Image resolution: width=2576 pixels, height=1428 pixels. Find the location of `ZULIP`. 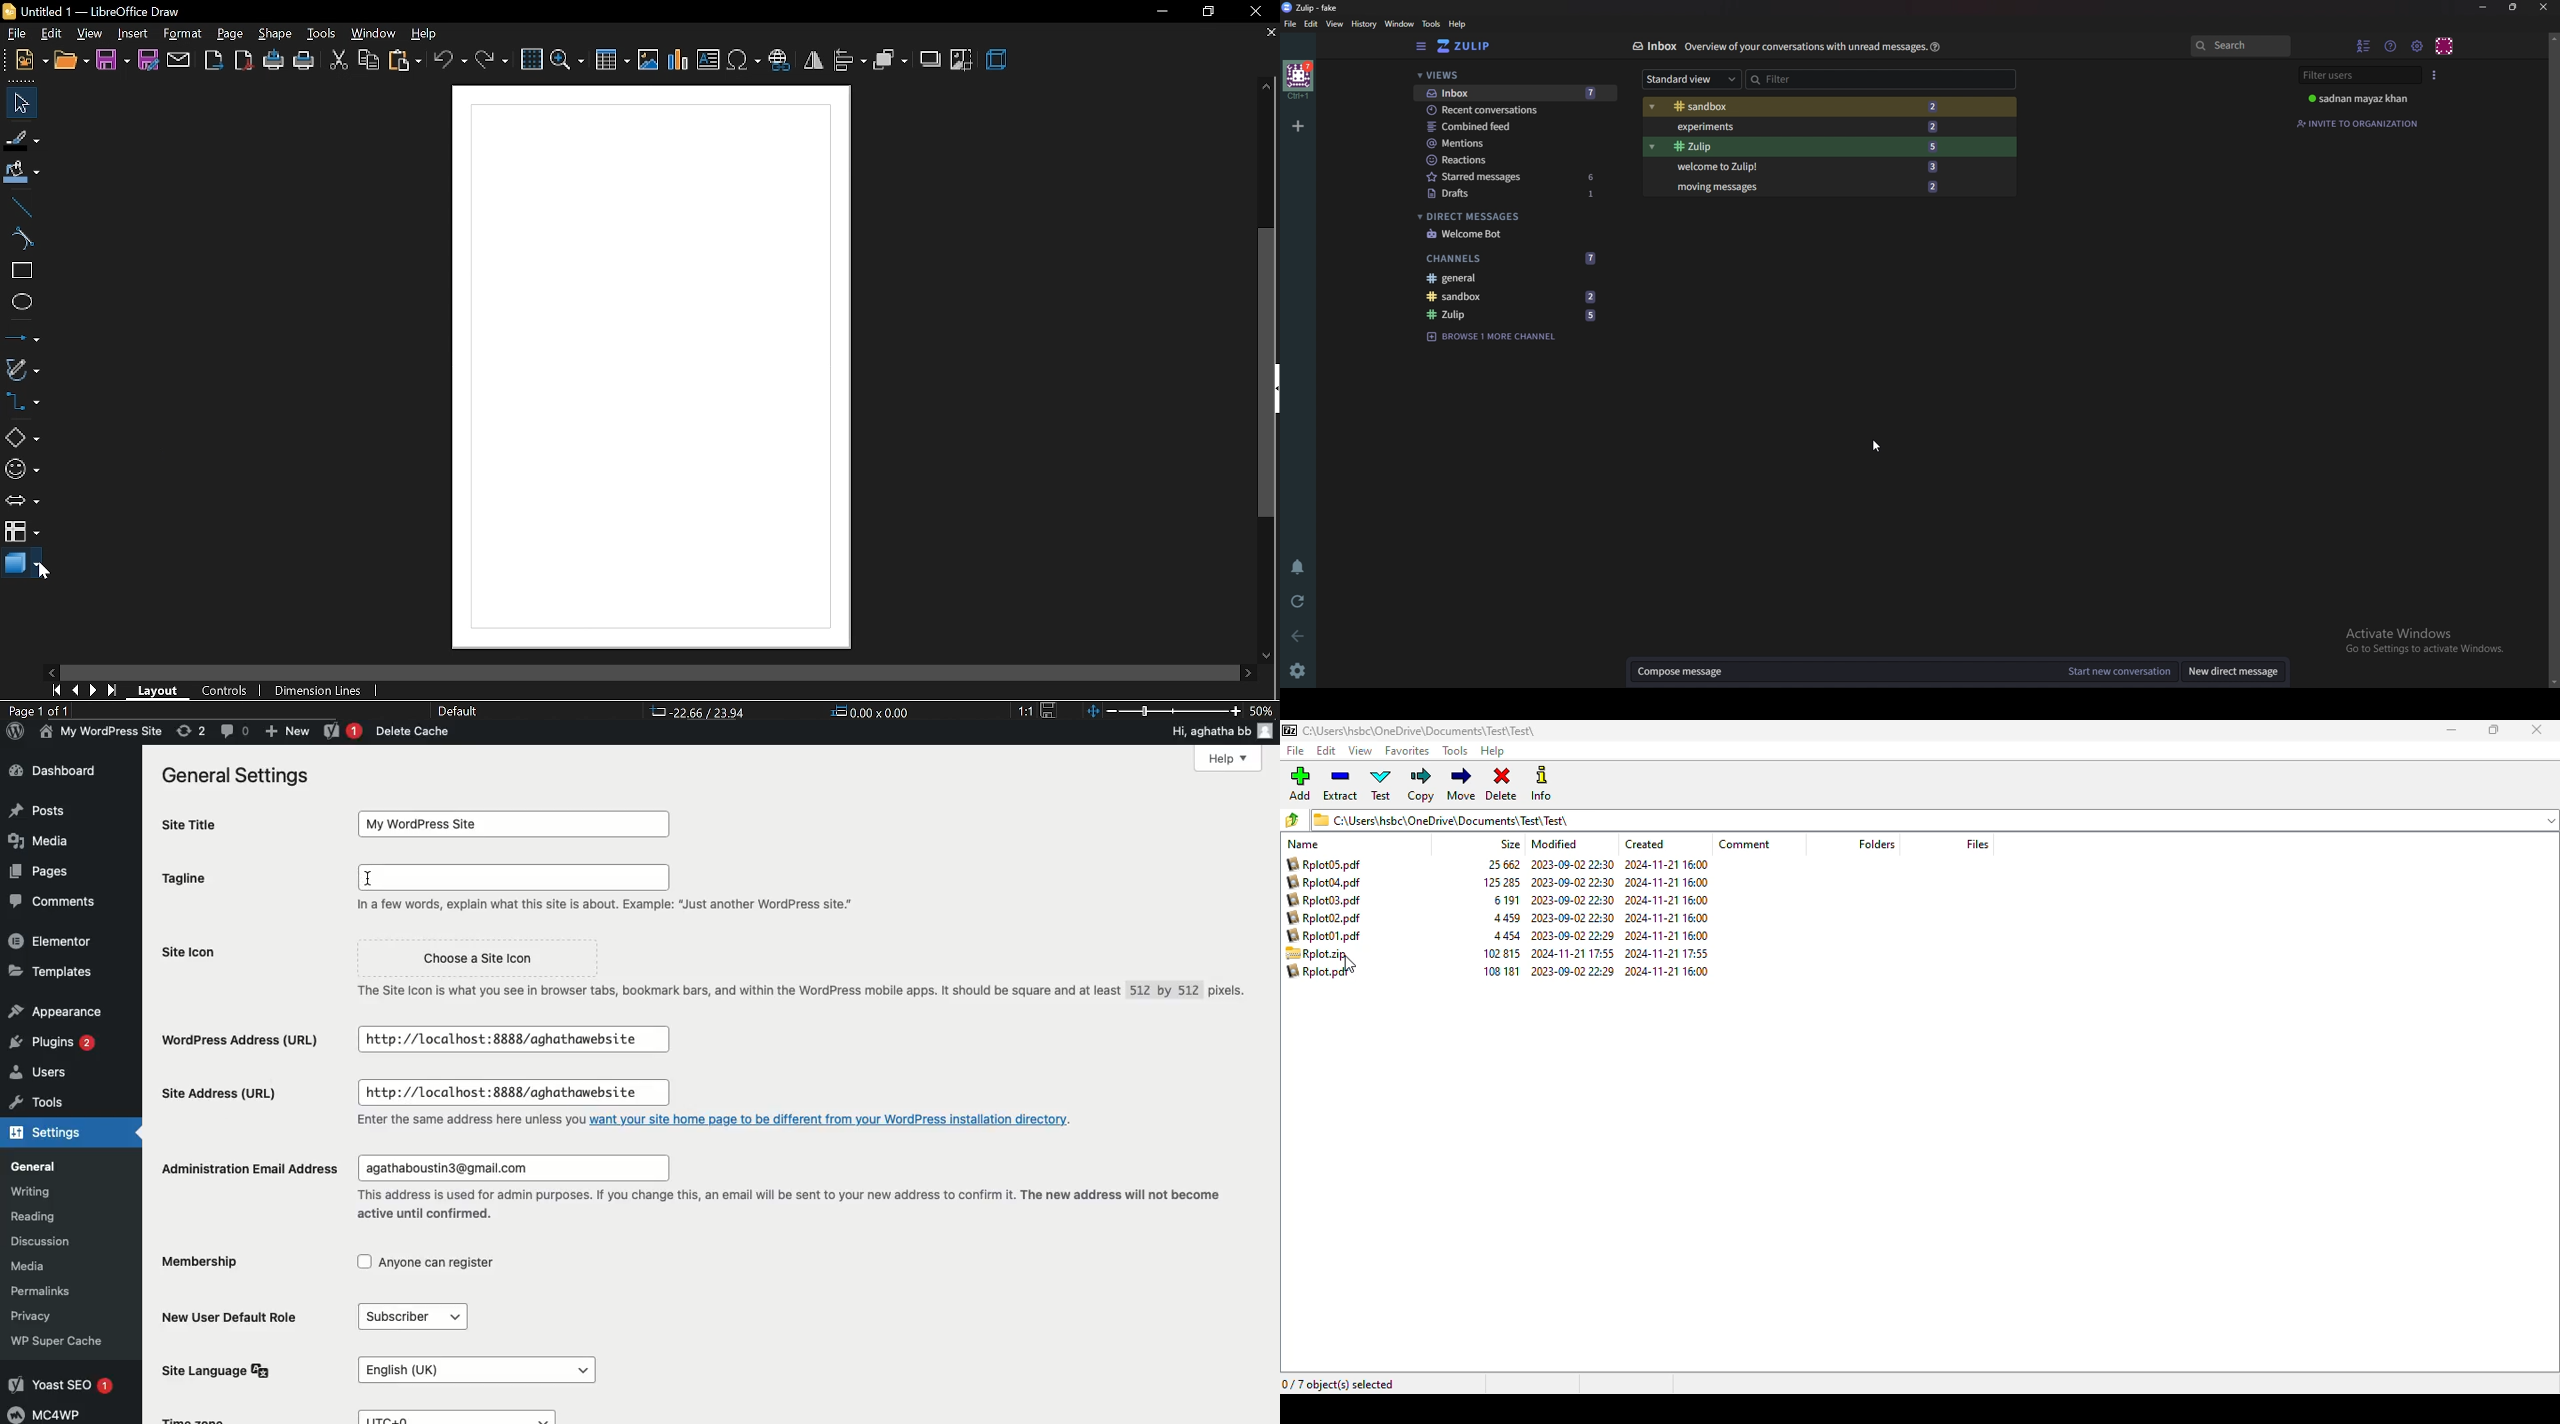

ZULIP is located at coordinates (1312, 7).